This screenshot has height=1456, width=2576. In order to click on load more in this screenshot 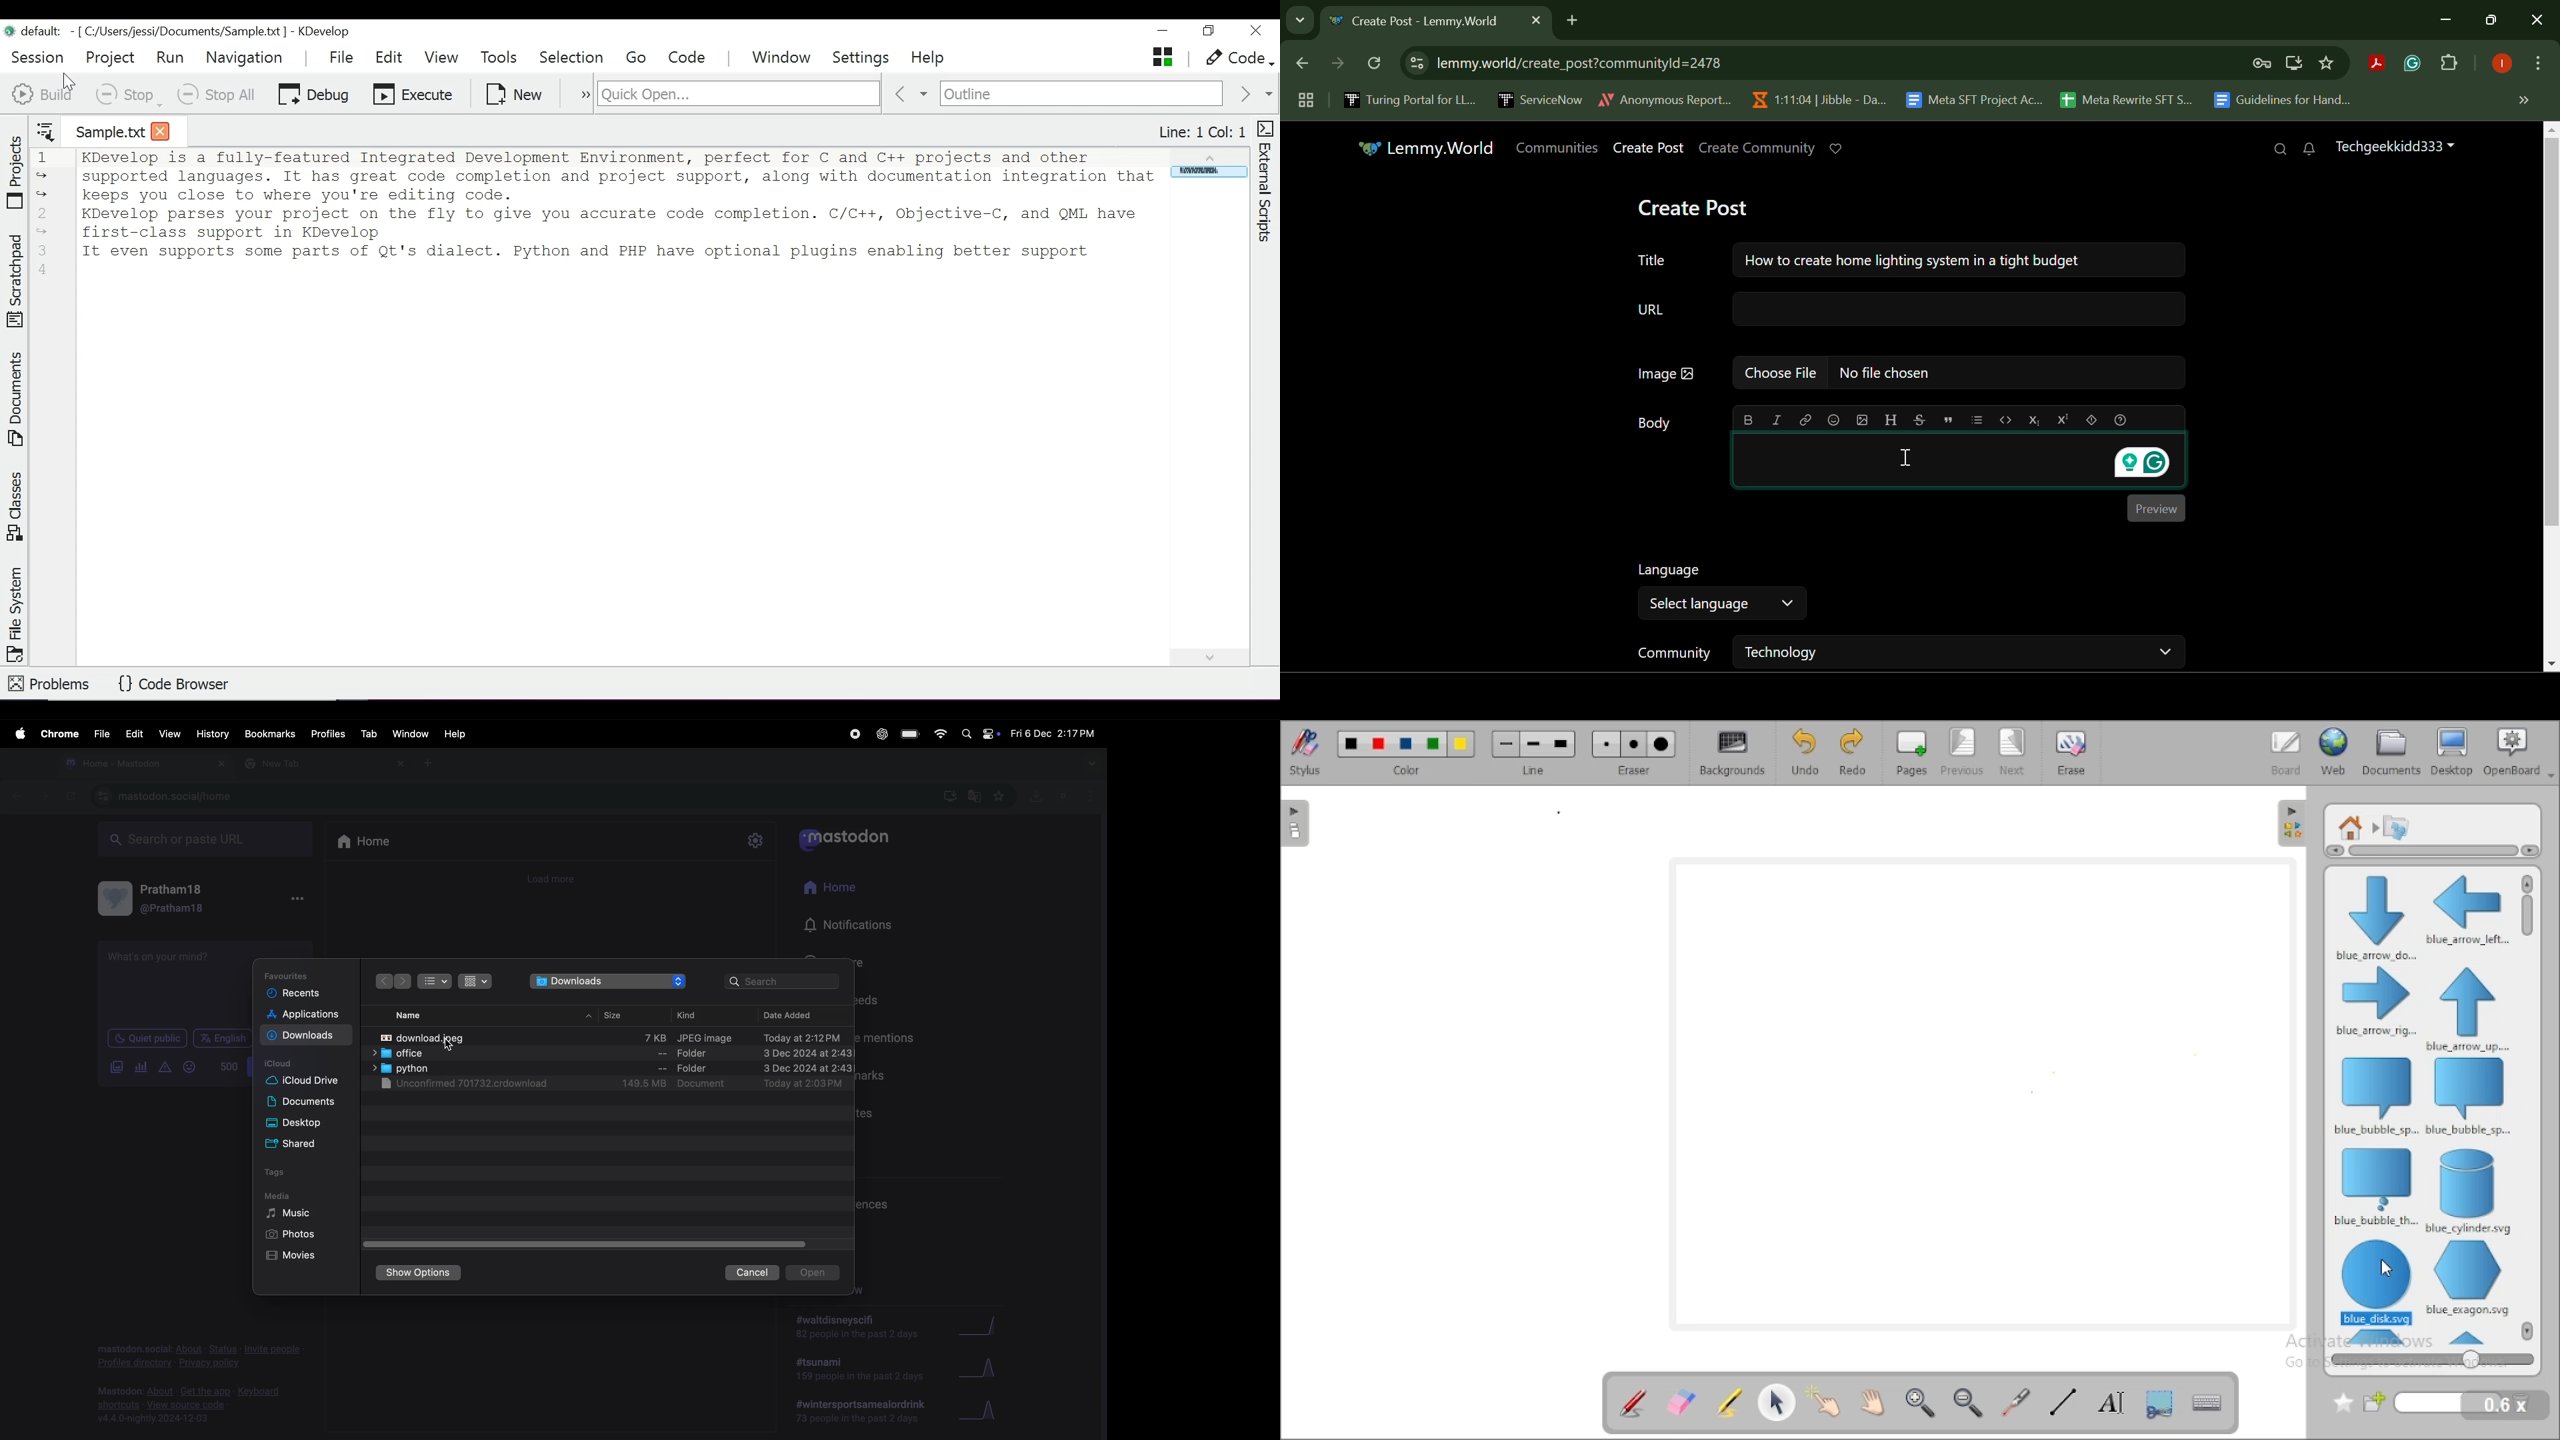, I will do `click(557, 880)`.